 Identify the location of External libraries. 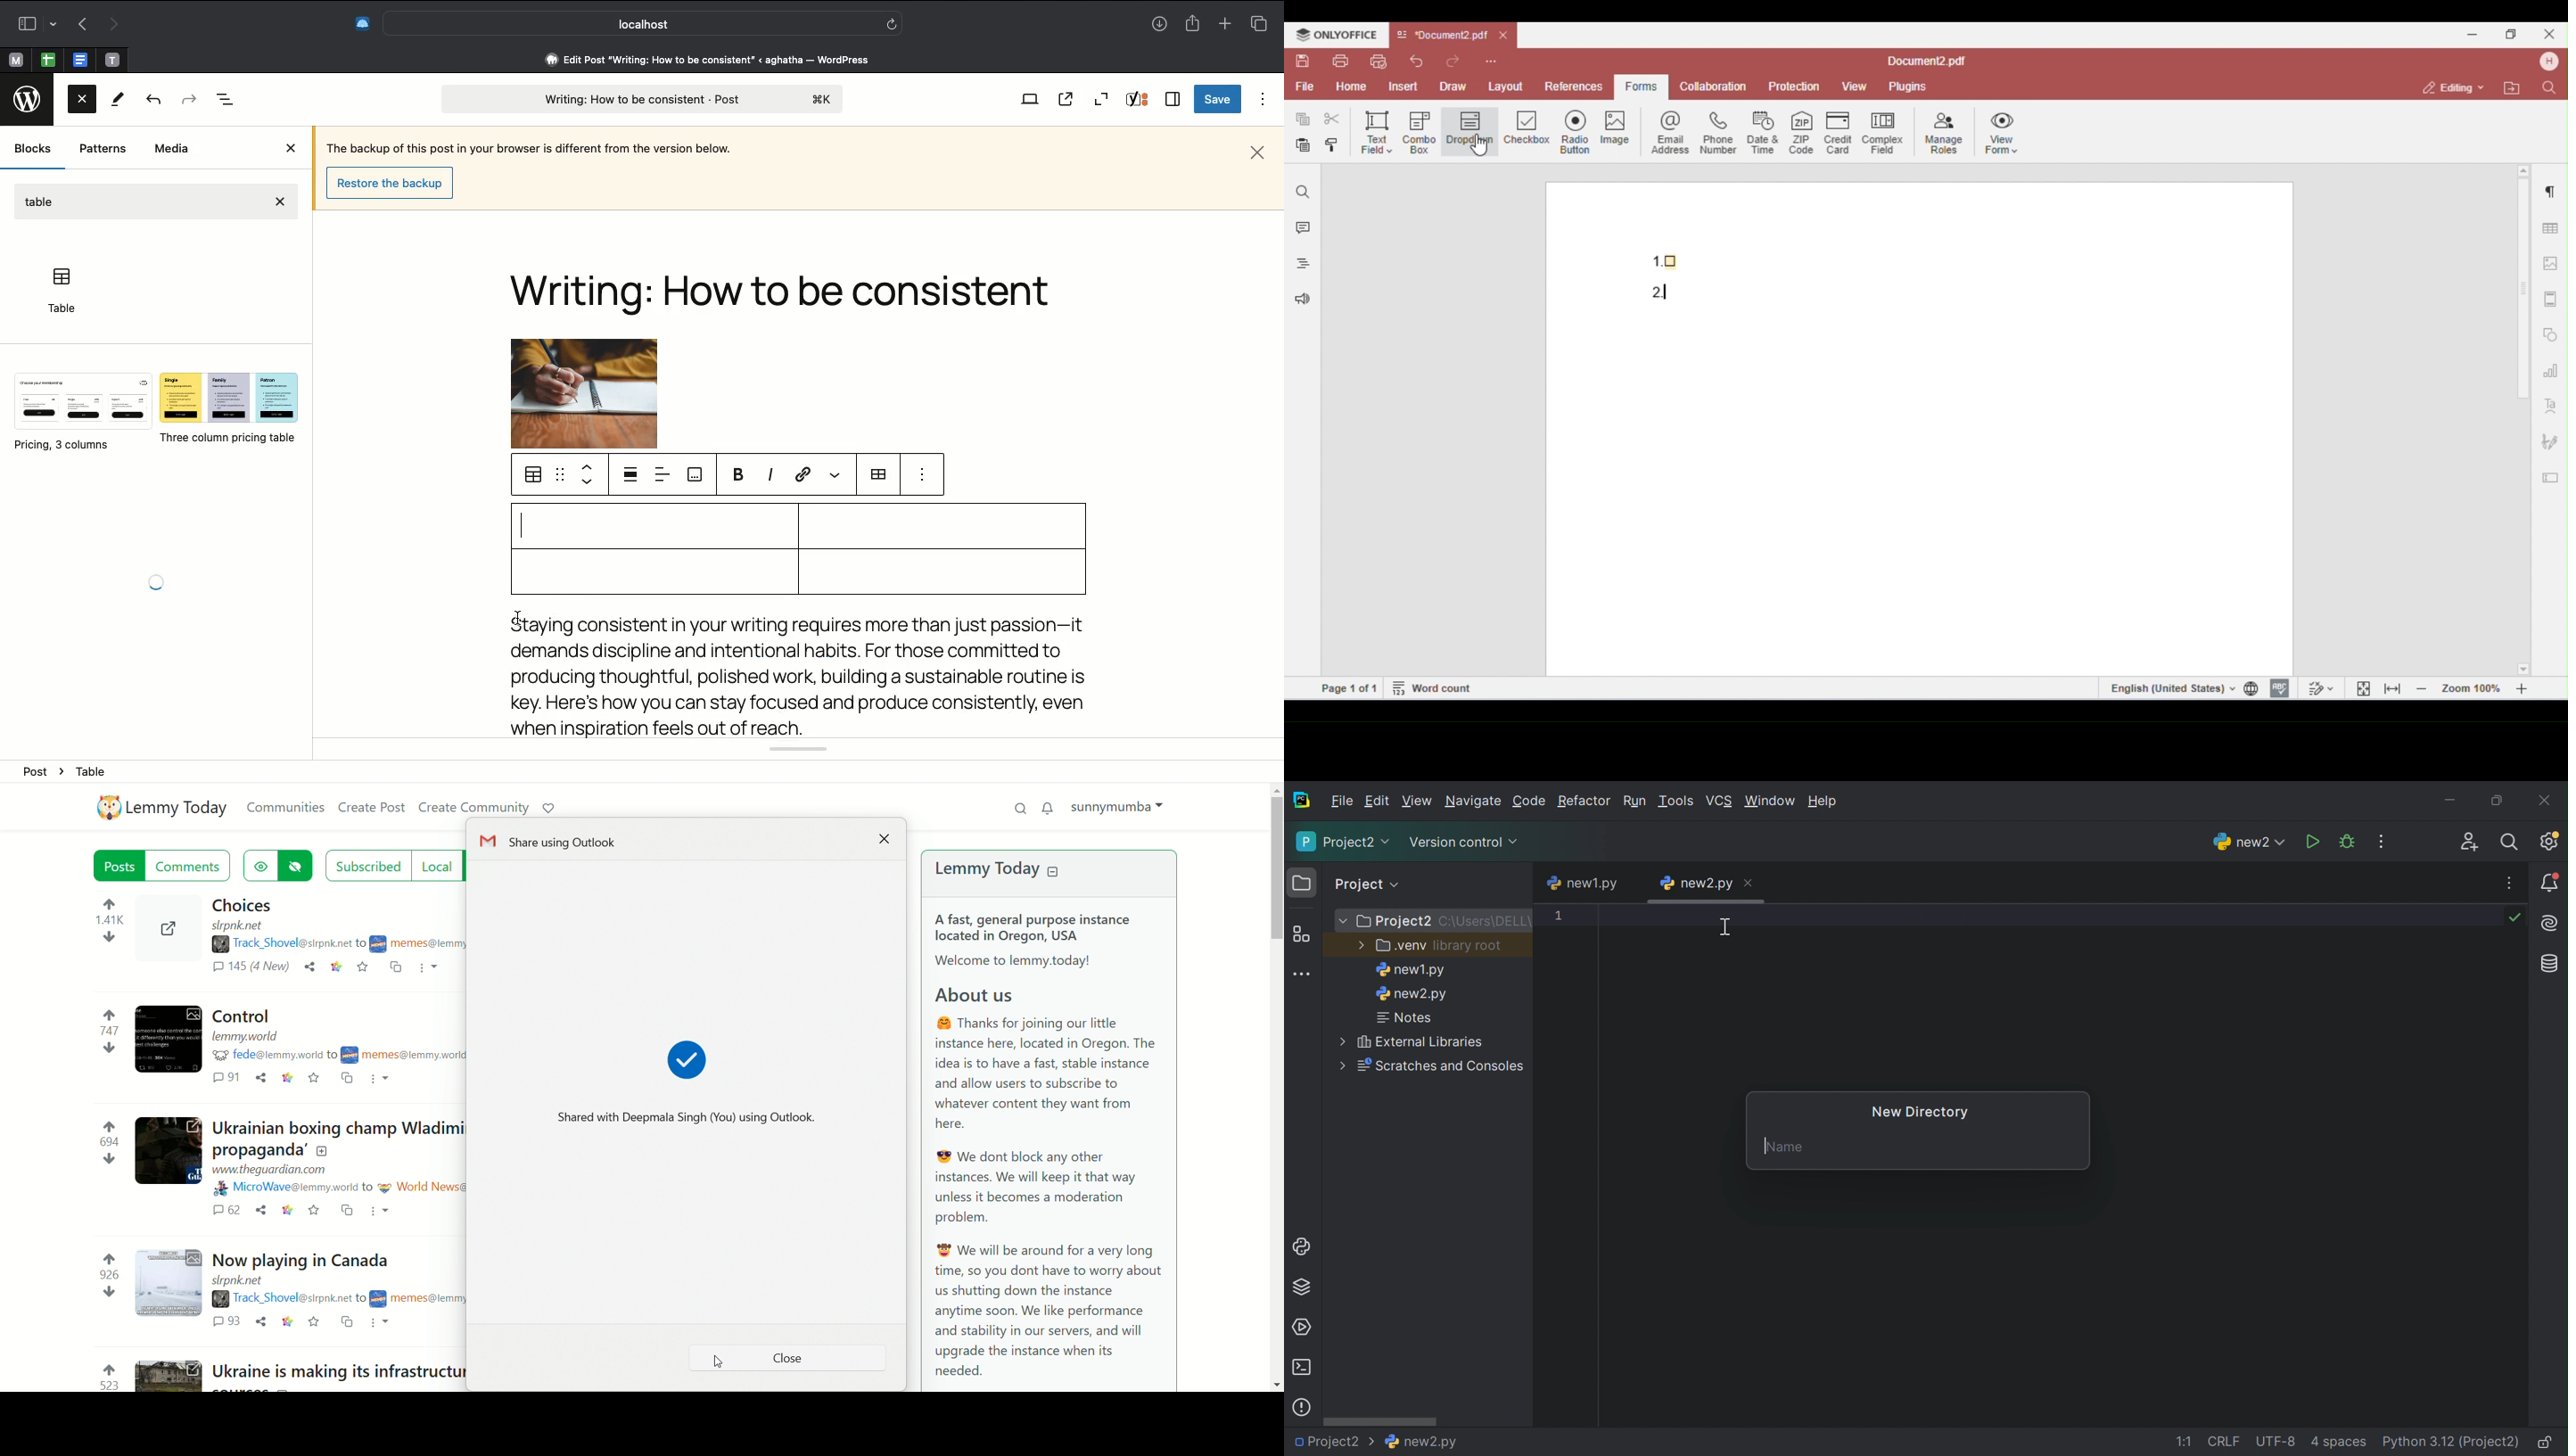
(1420, 1042).